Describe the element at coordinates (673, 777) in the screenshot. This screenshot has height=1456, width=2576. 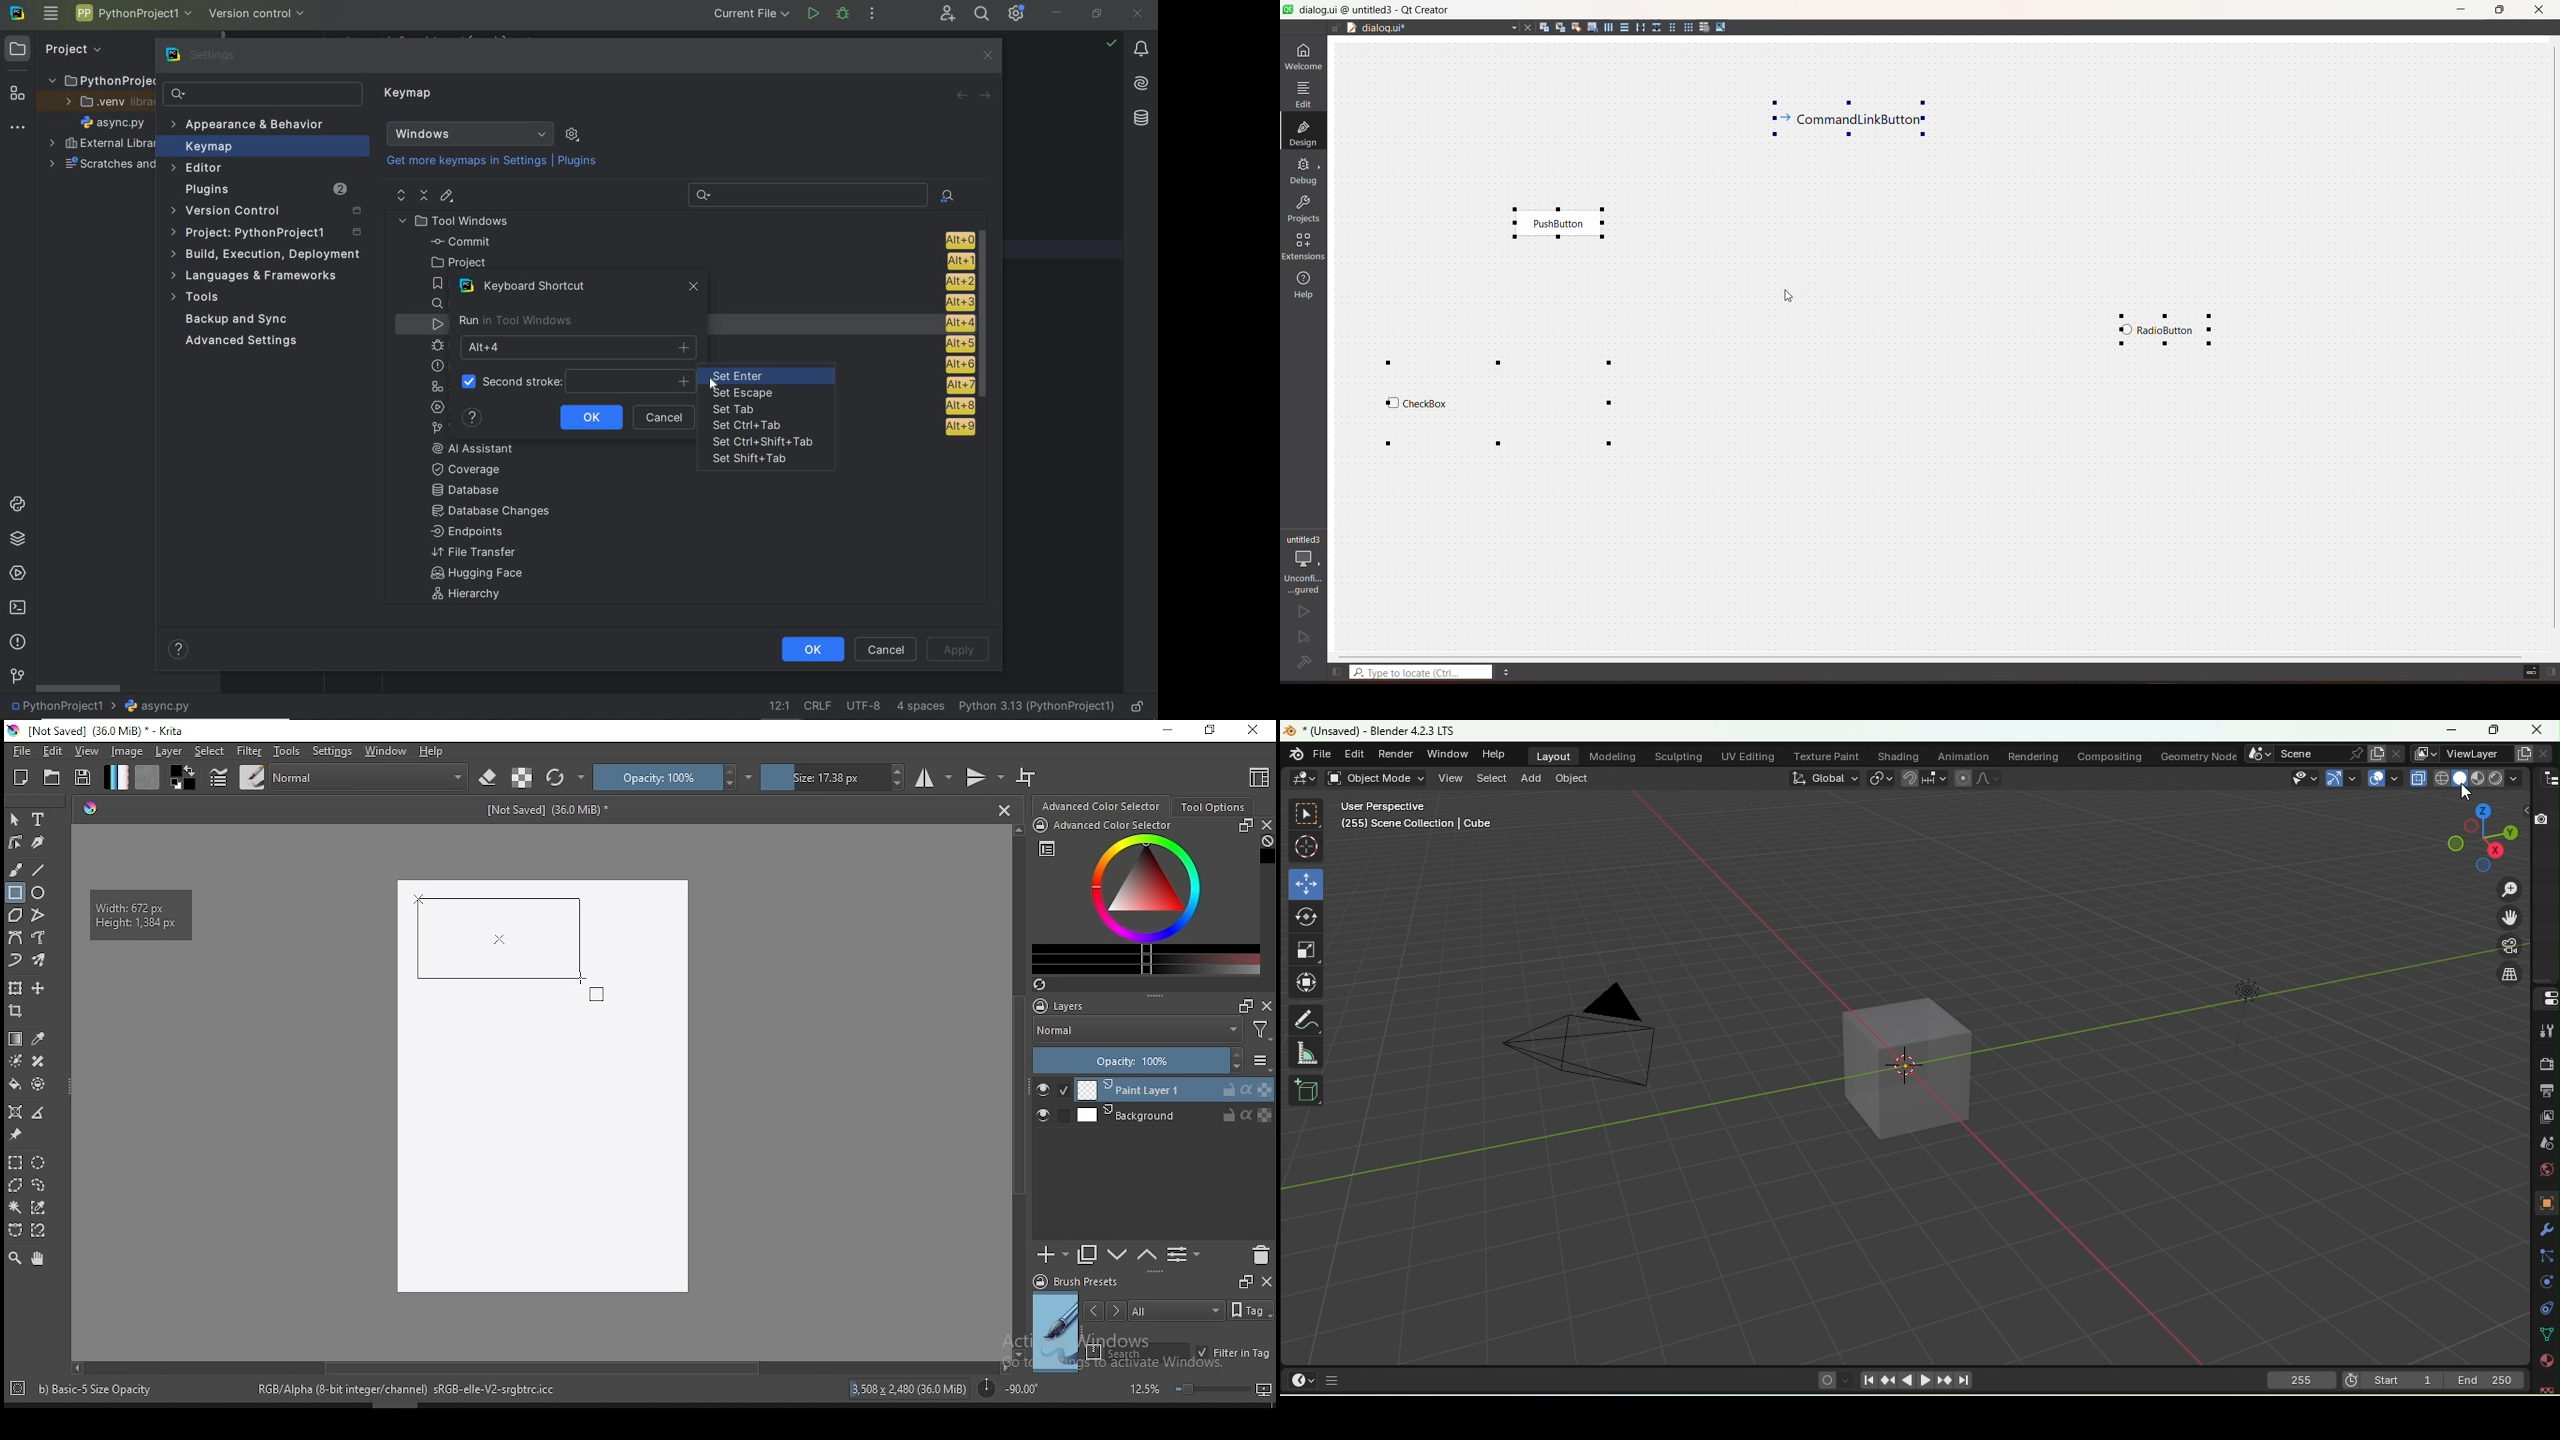
I see `opacity` at that location.